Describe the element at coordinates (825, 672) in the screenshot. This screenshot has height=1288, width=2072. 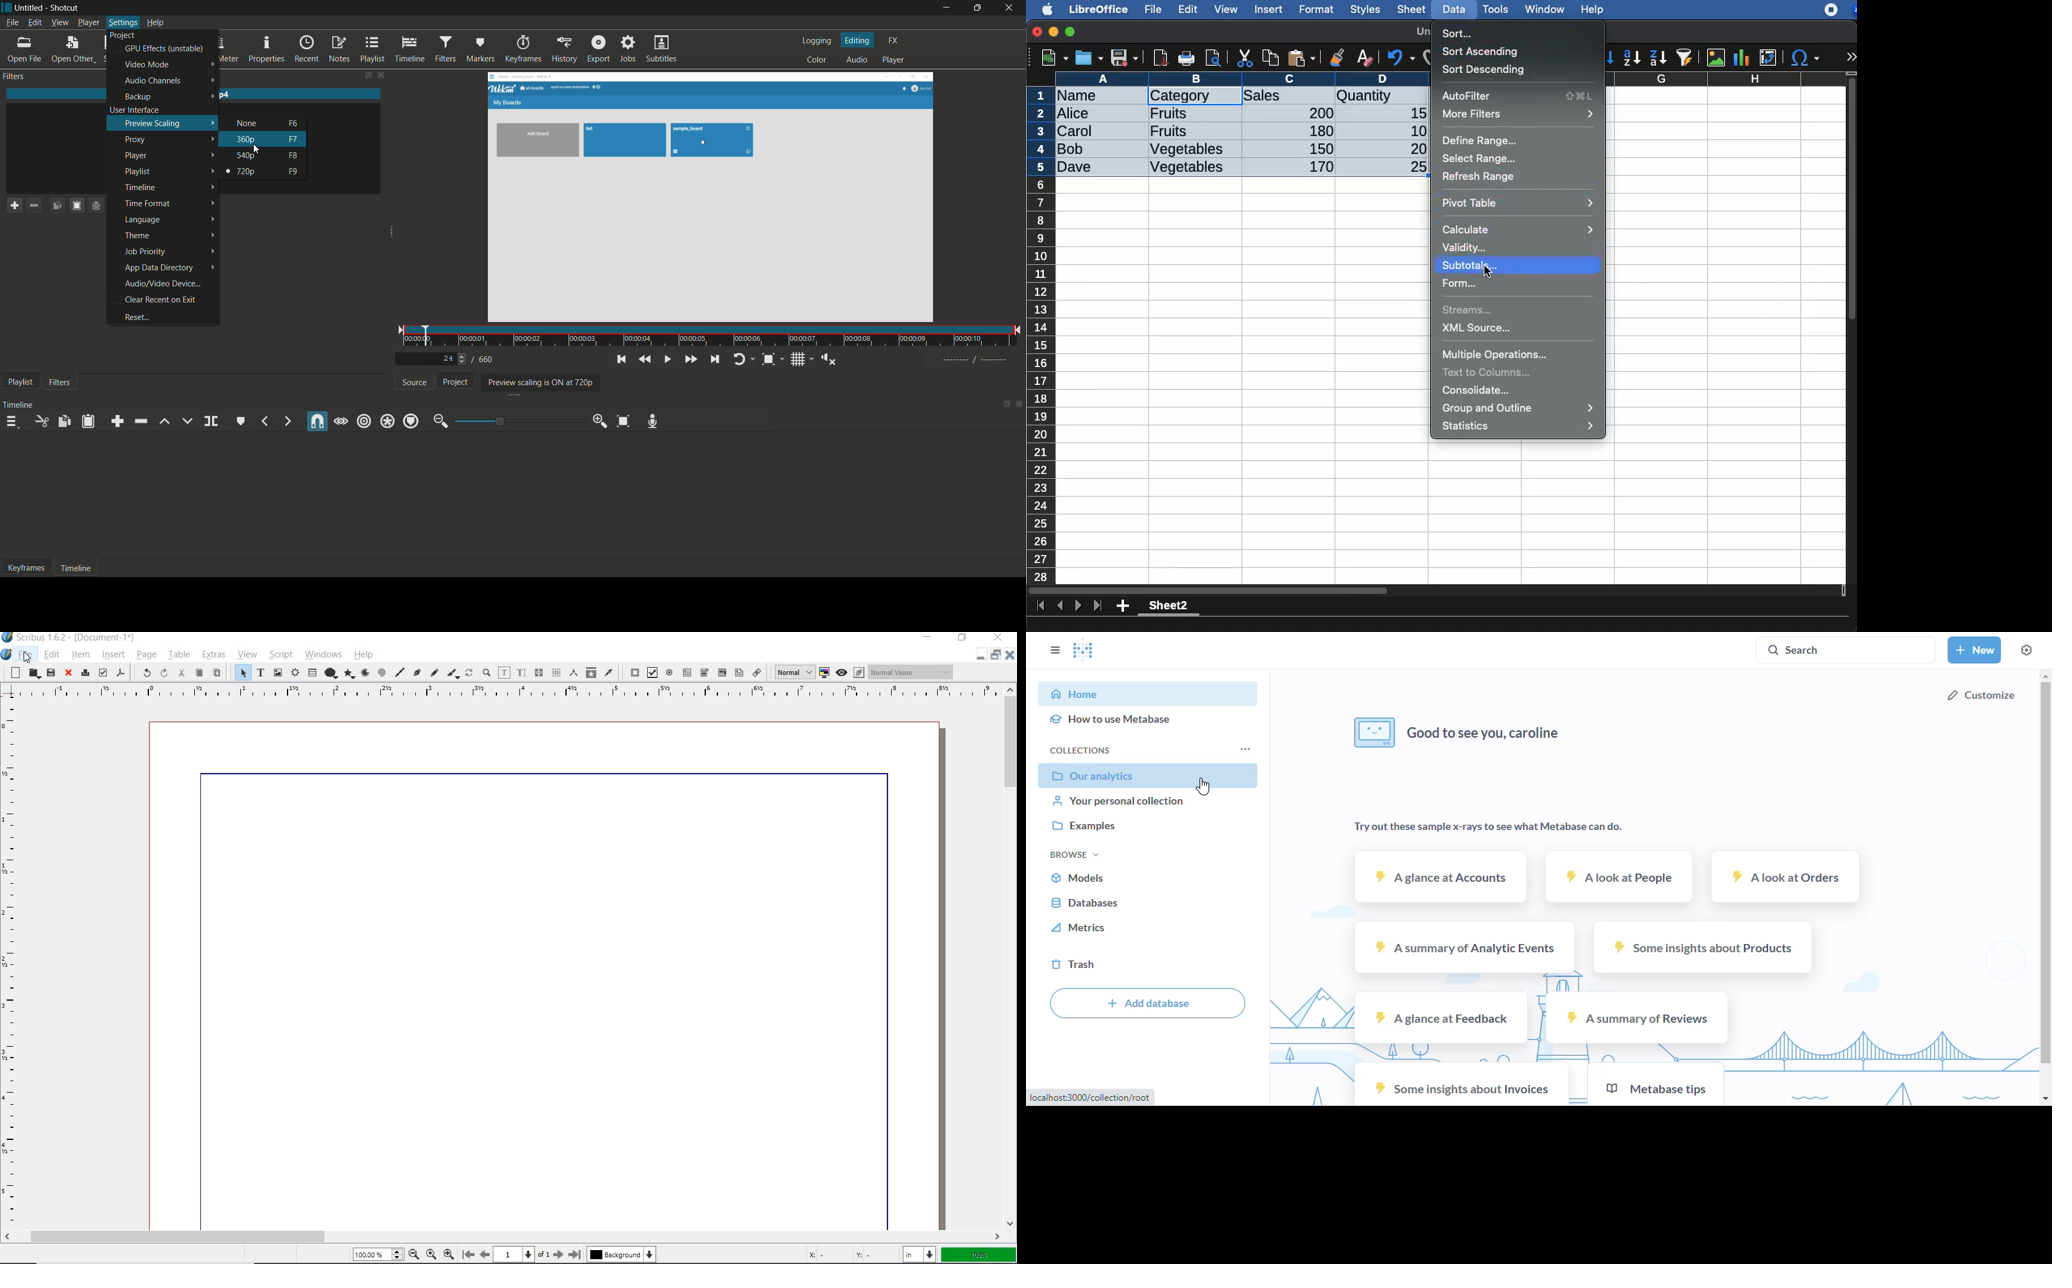
I see `toggle color` at that location.